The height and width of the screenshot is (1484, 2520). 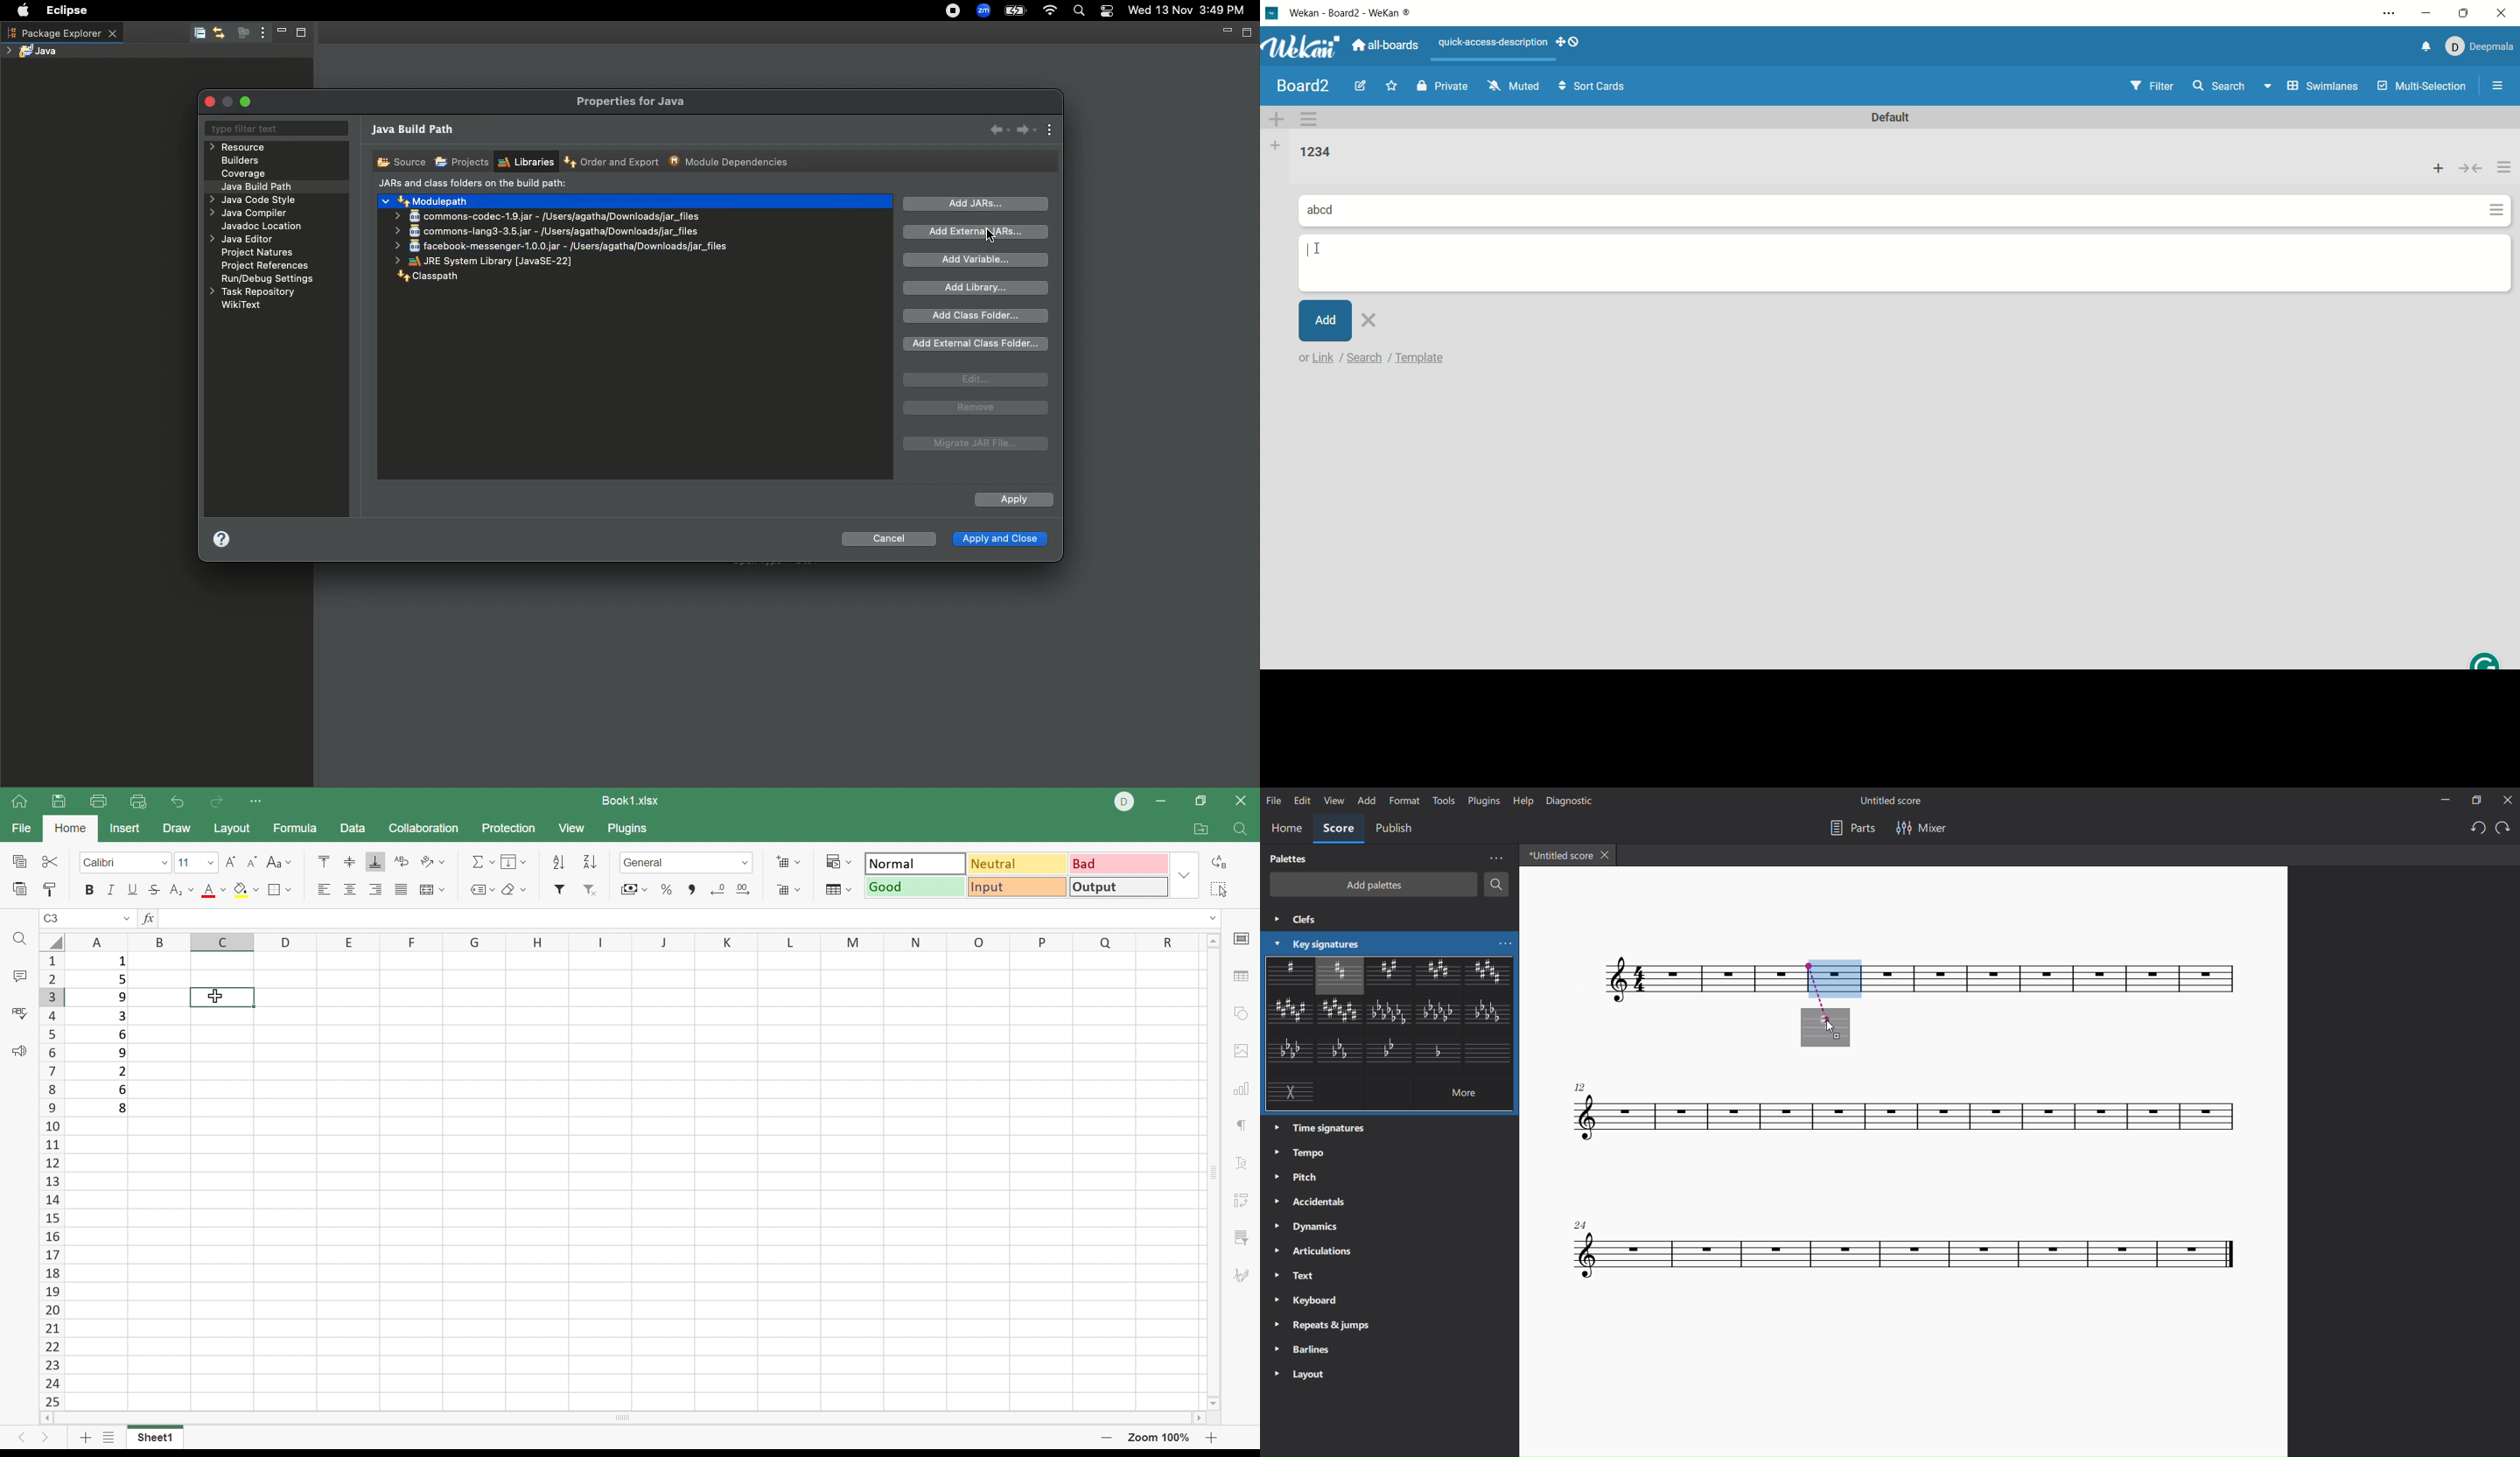 I want to click on Justified, so click(x=401, y=892).